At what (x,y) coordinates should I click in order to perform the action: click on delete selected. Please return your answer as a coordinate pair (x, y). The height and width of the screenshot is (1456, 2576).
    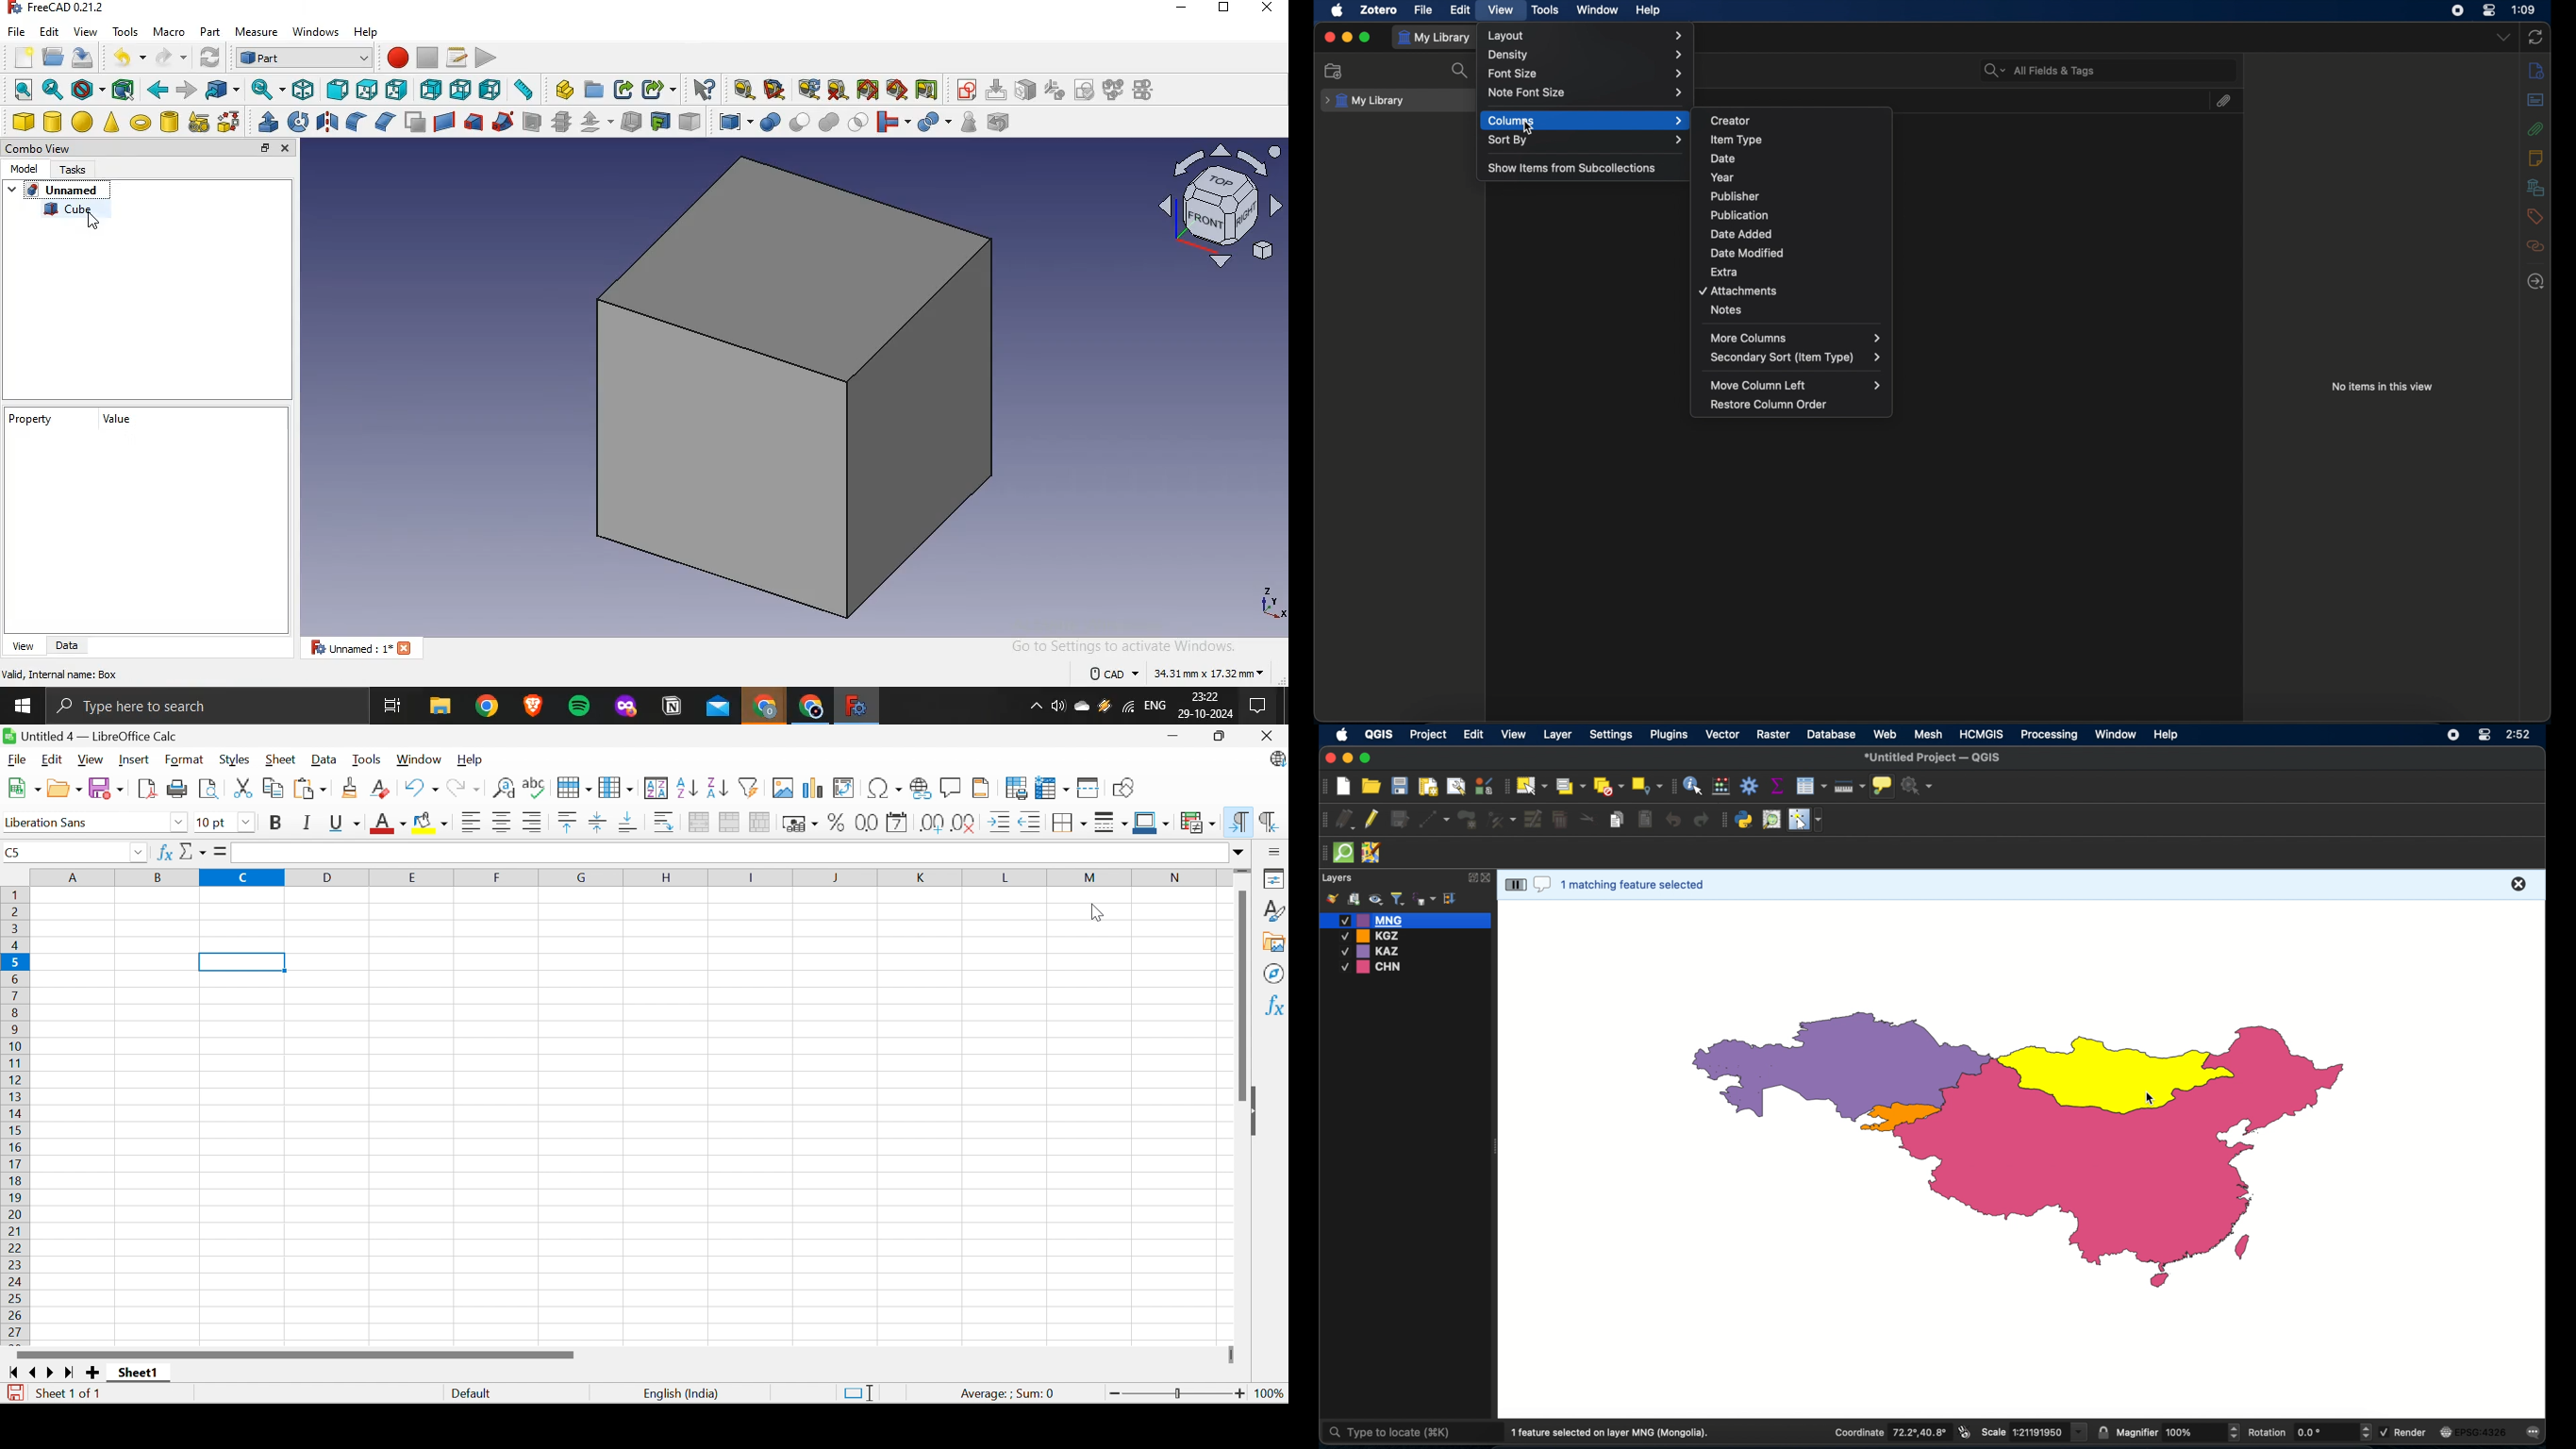
    Looking at the image, I should click on (1645, 819).